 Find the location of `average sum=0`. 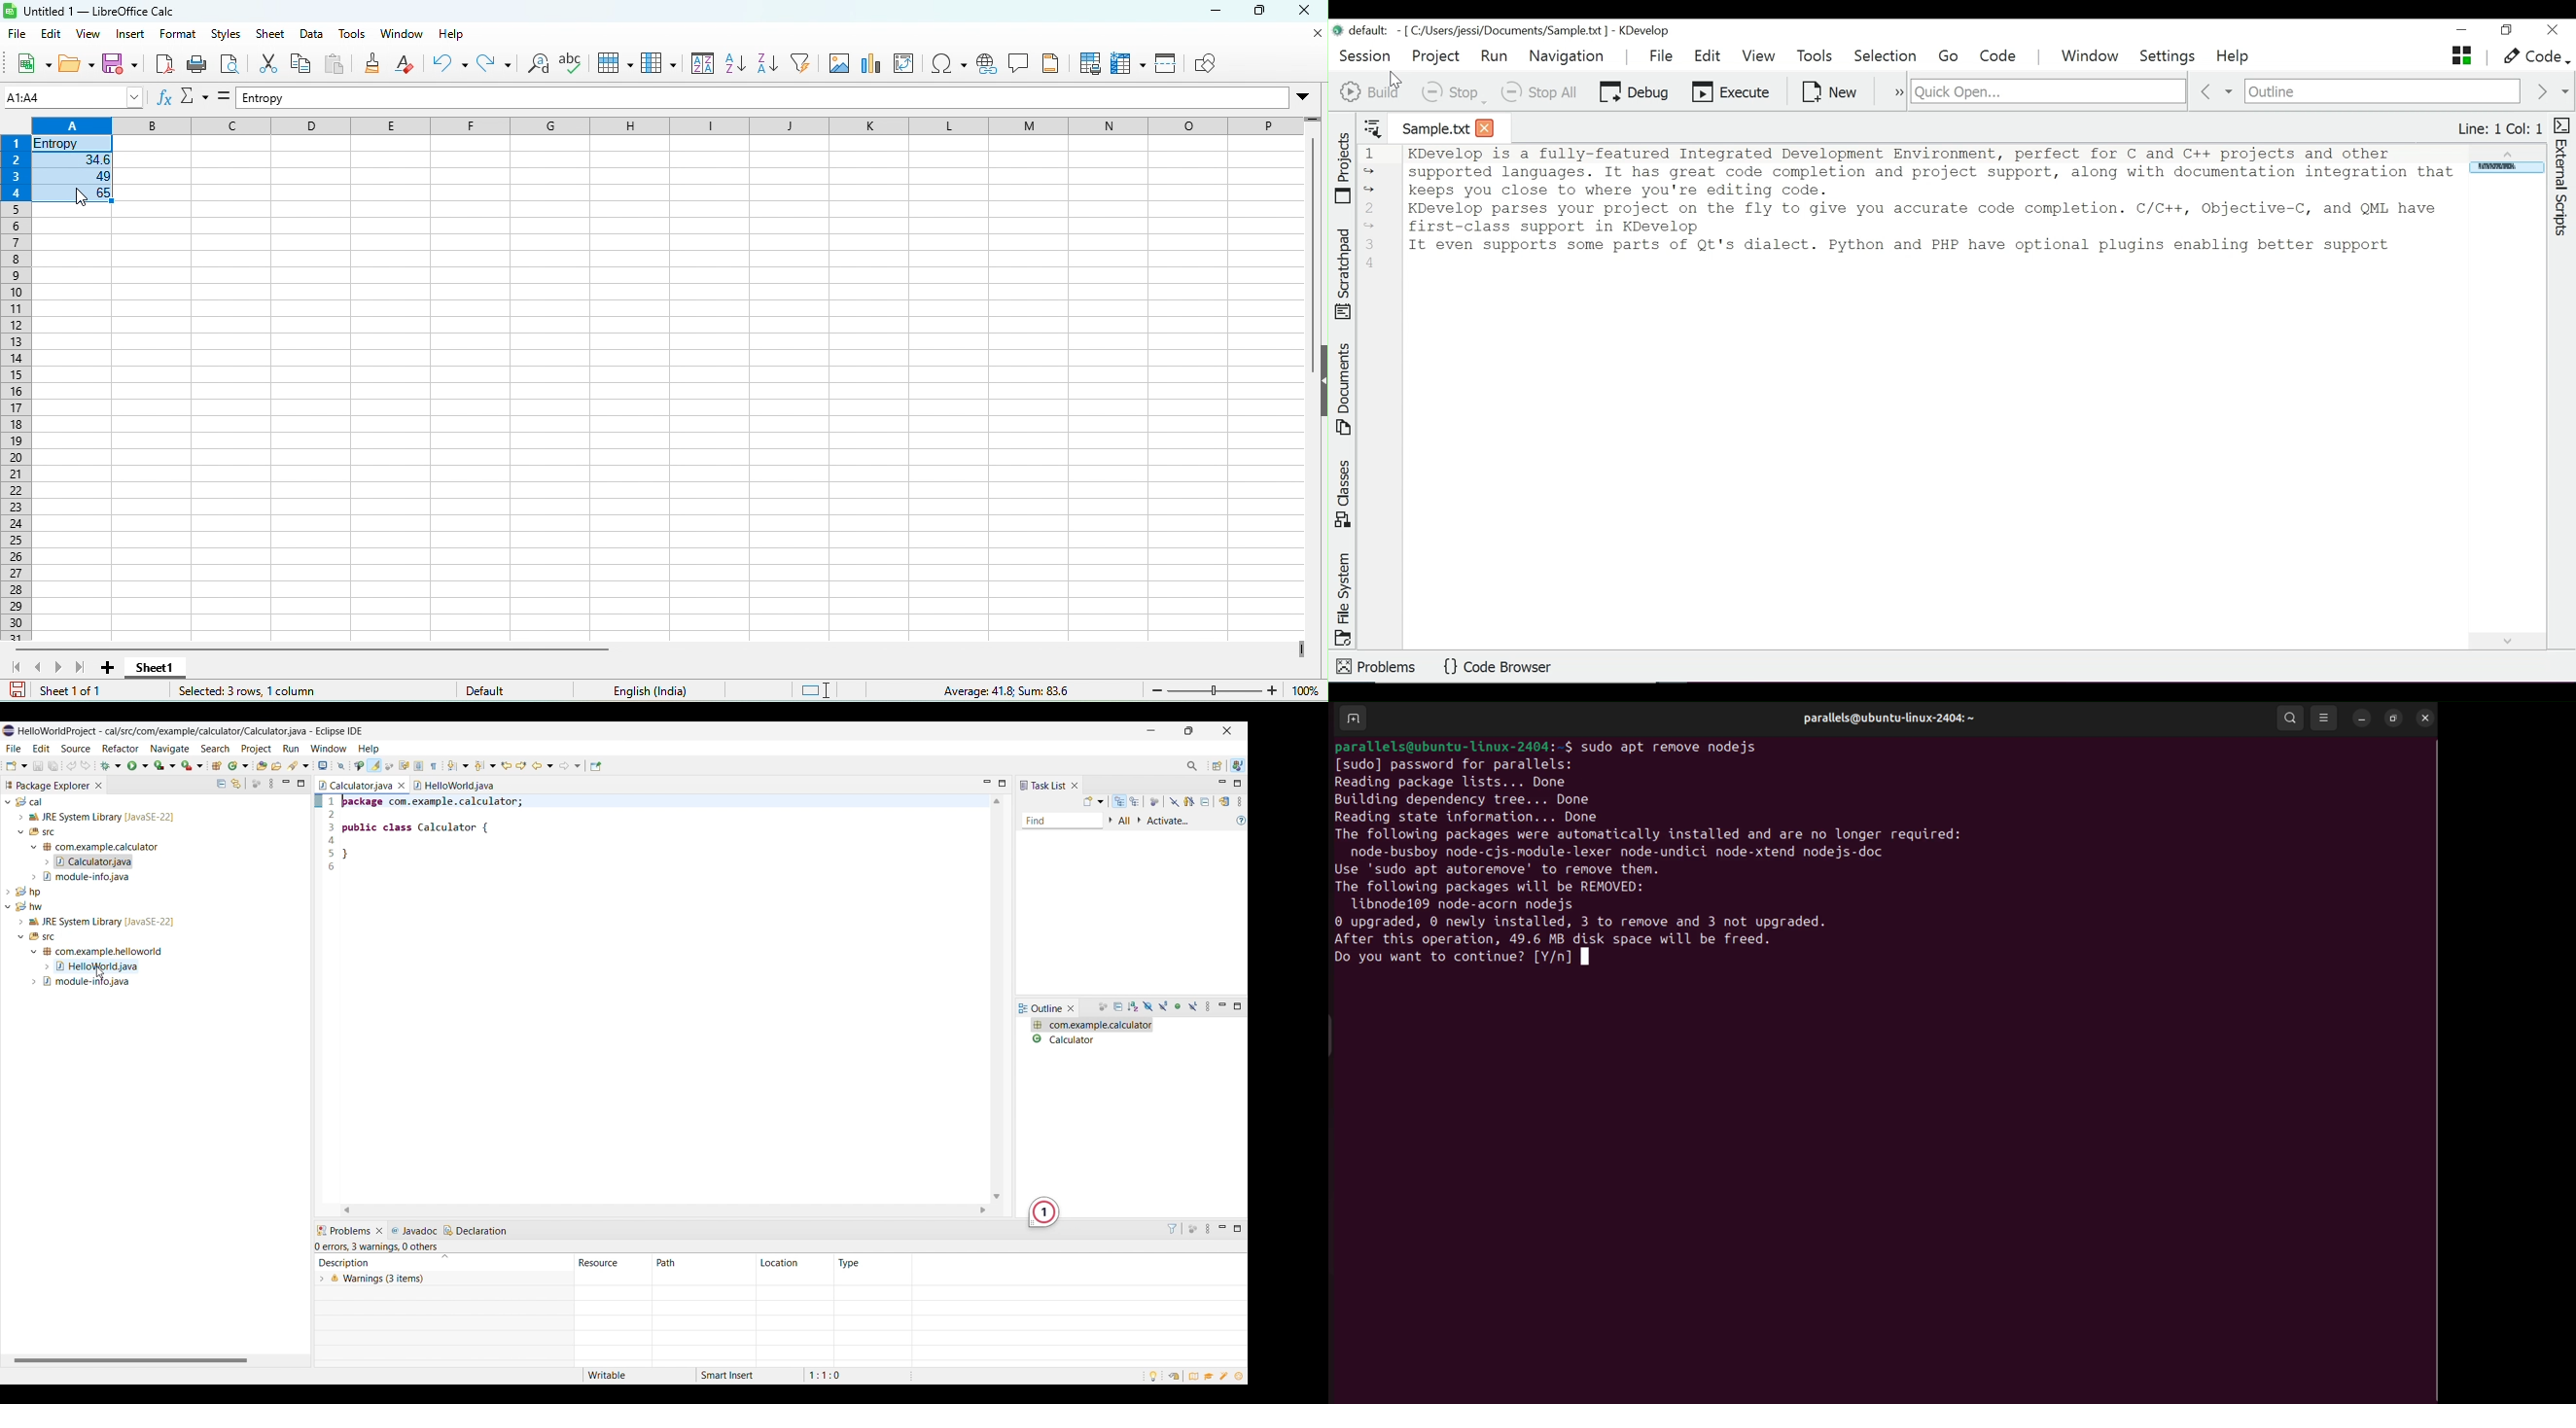

average sum=0 is located at coordinates (973, 691).